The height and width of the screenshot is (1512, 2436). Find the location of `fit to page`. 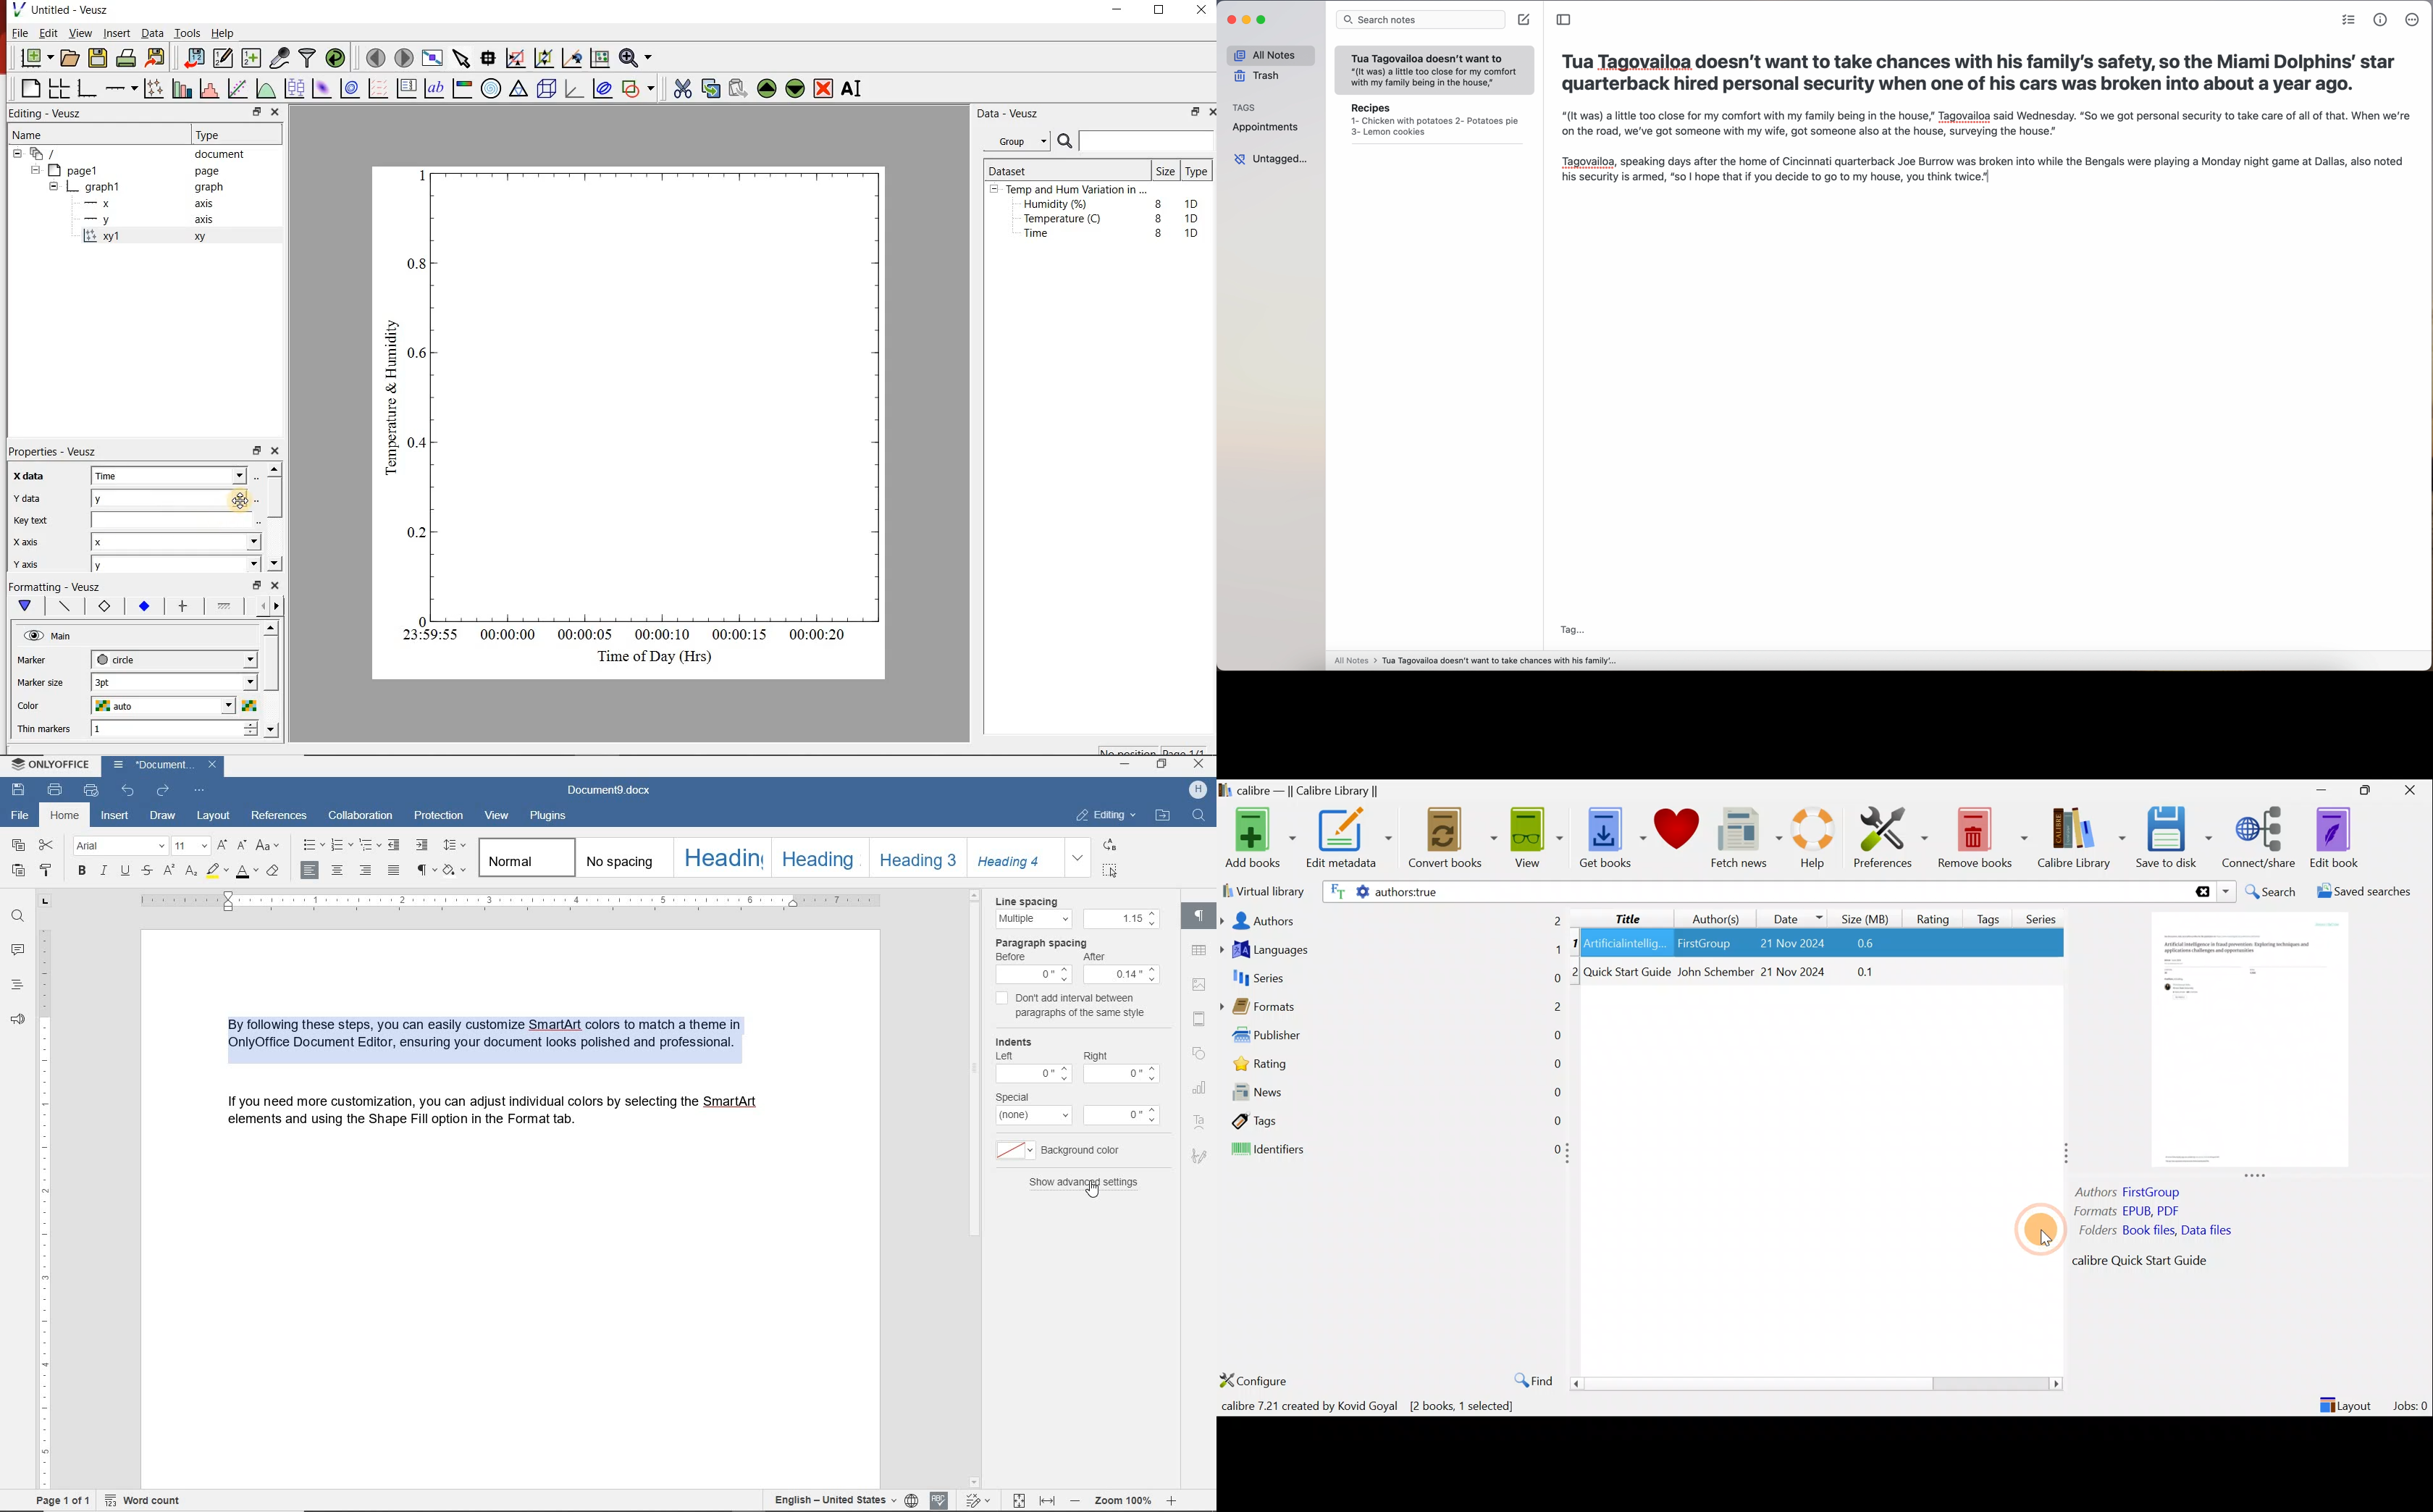

fit to page is located at coordinates (1020, 1498).